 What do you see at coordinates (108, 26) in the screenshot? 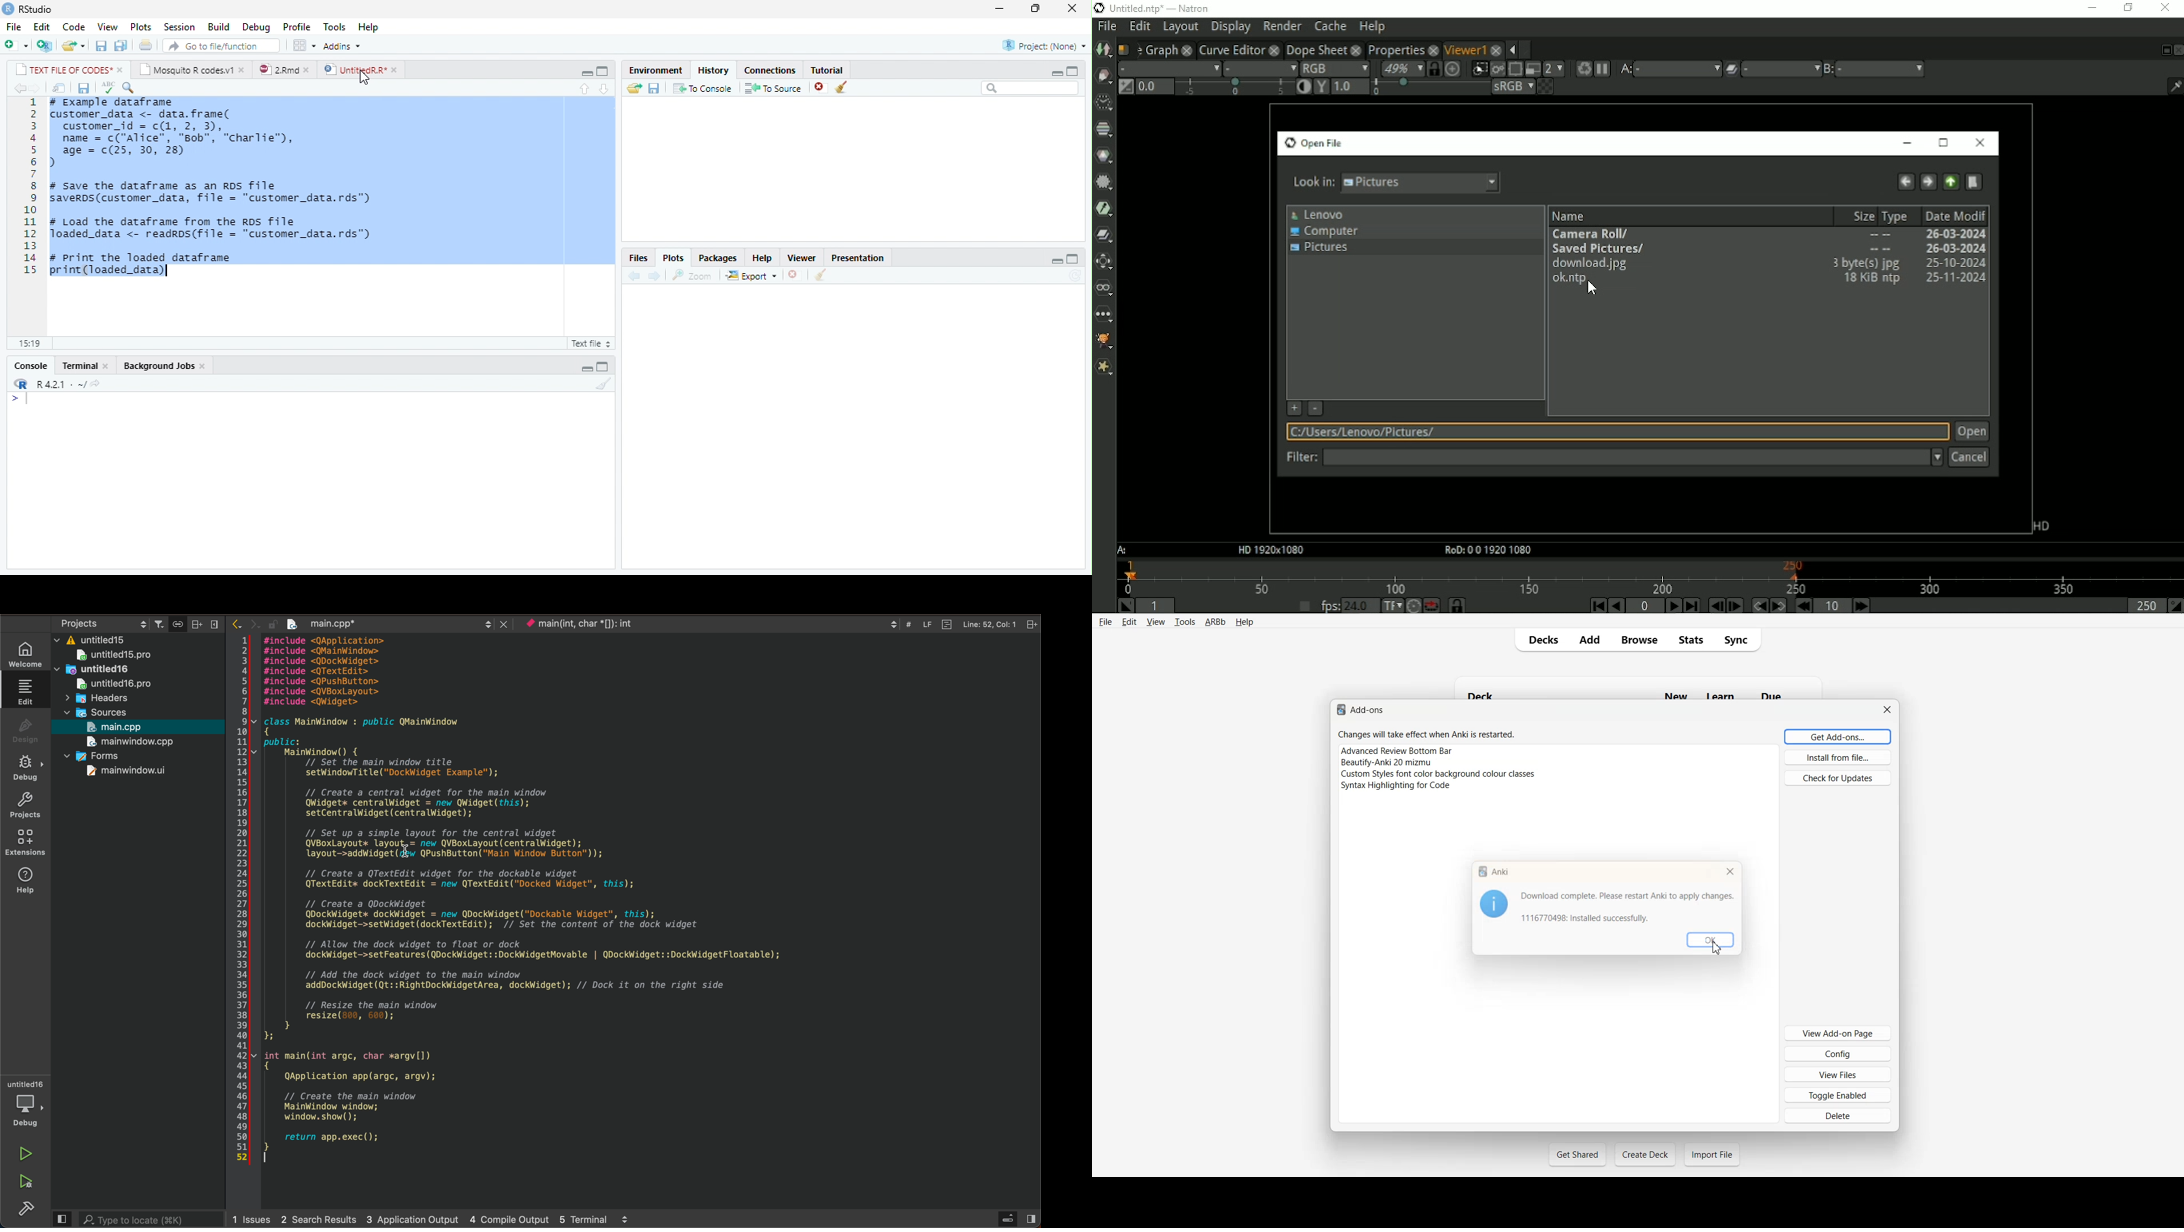
I see `View` at bounding box center [108, 26].